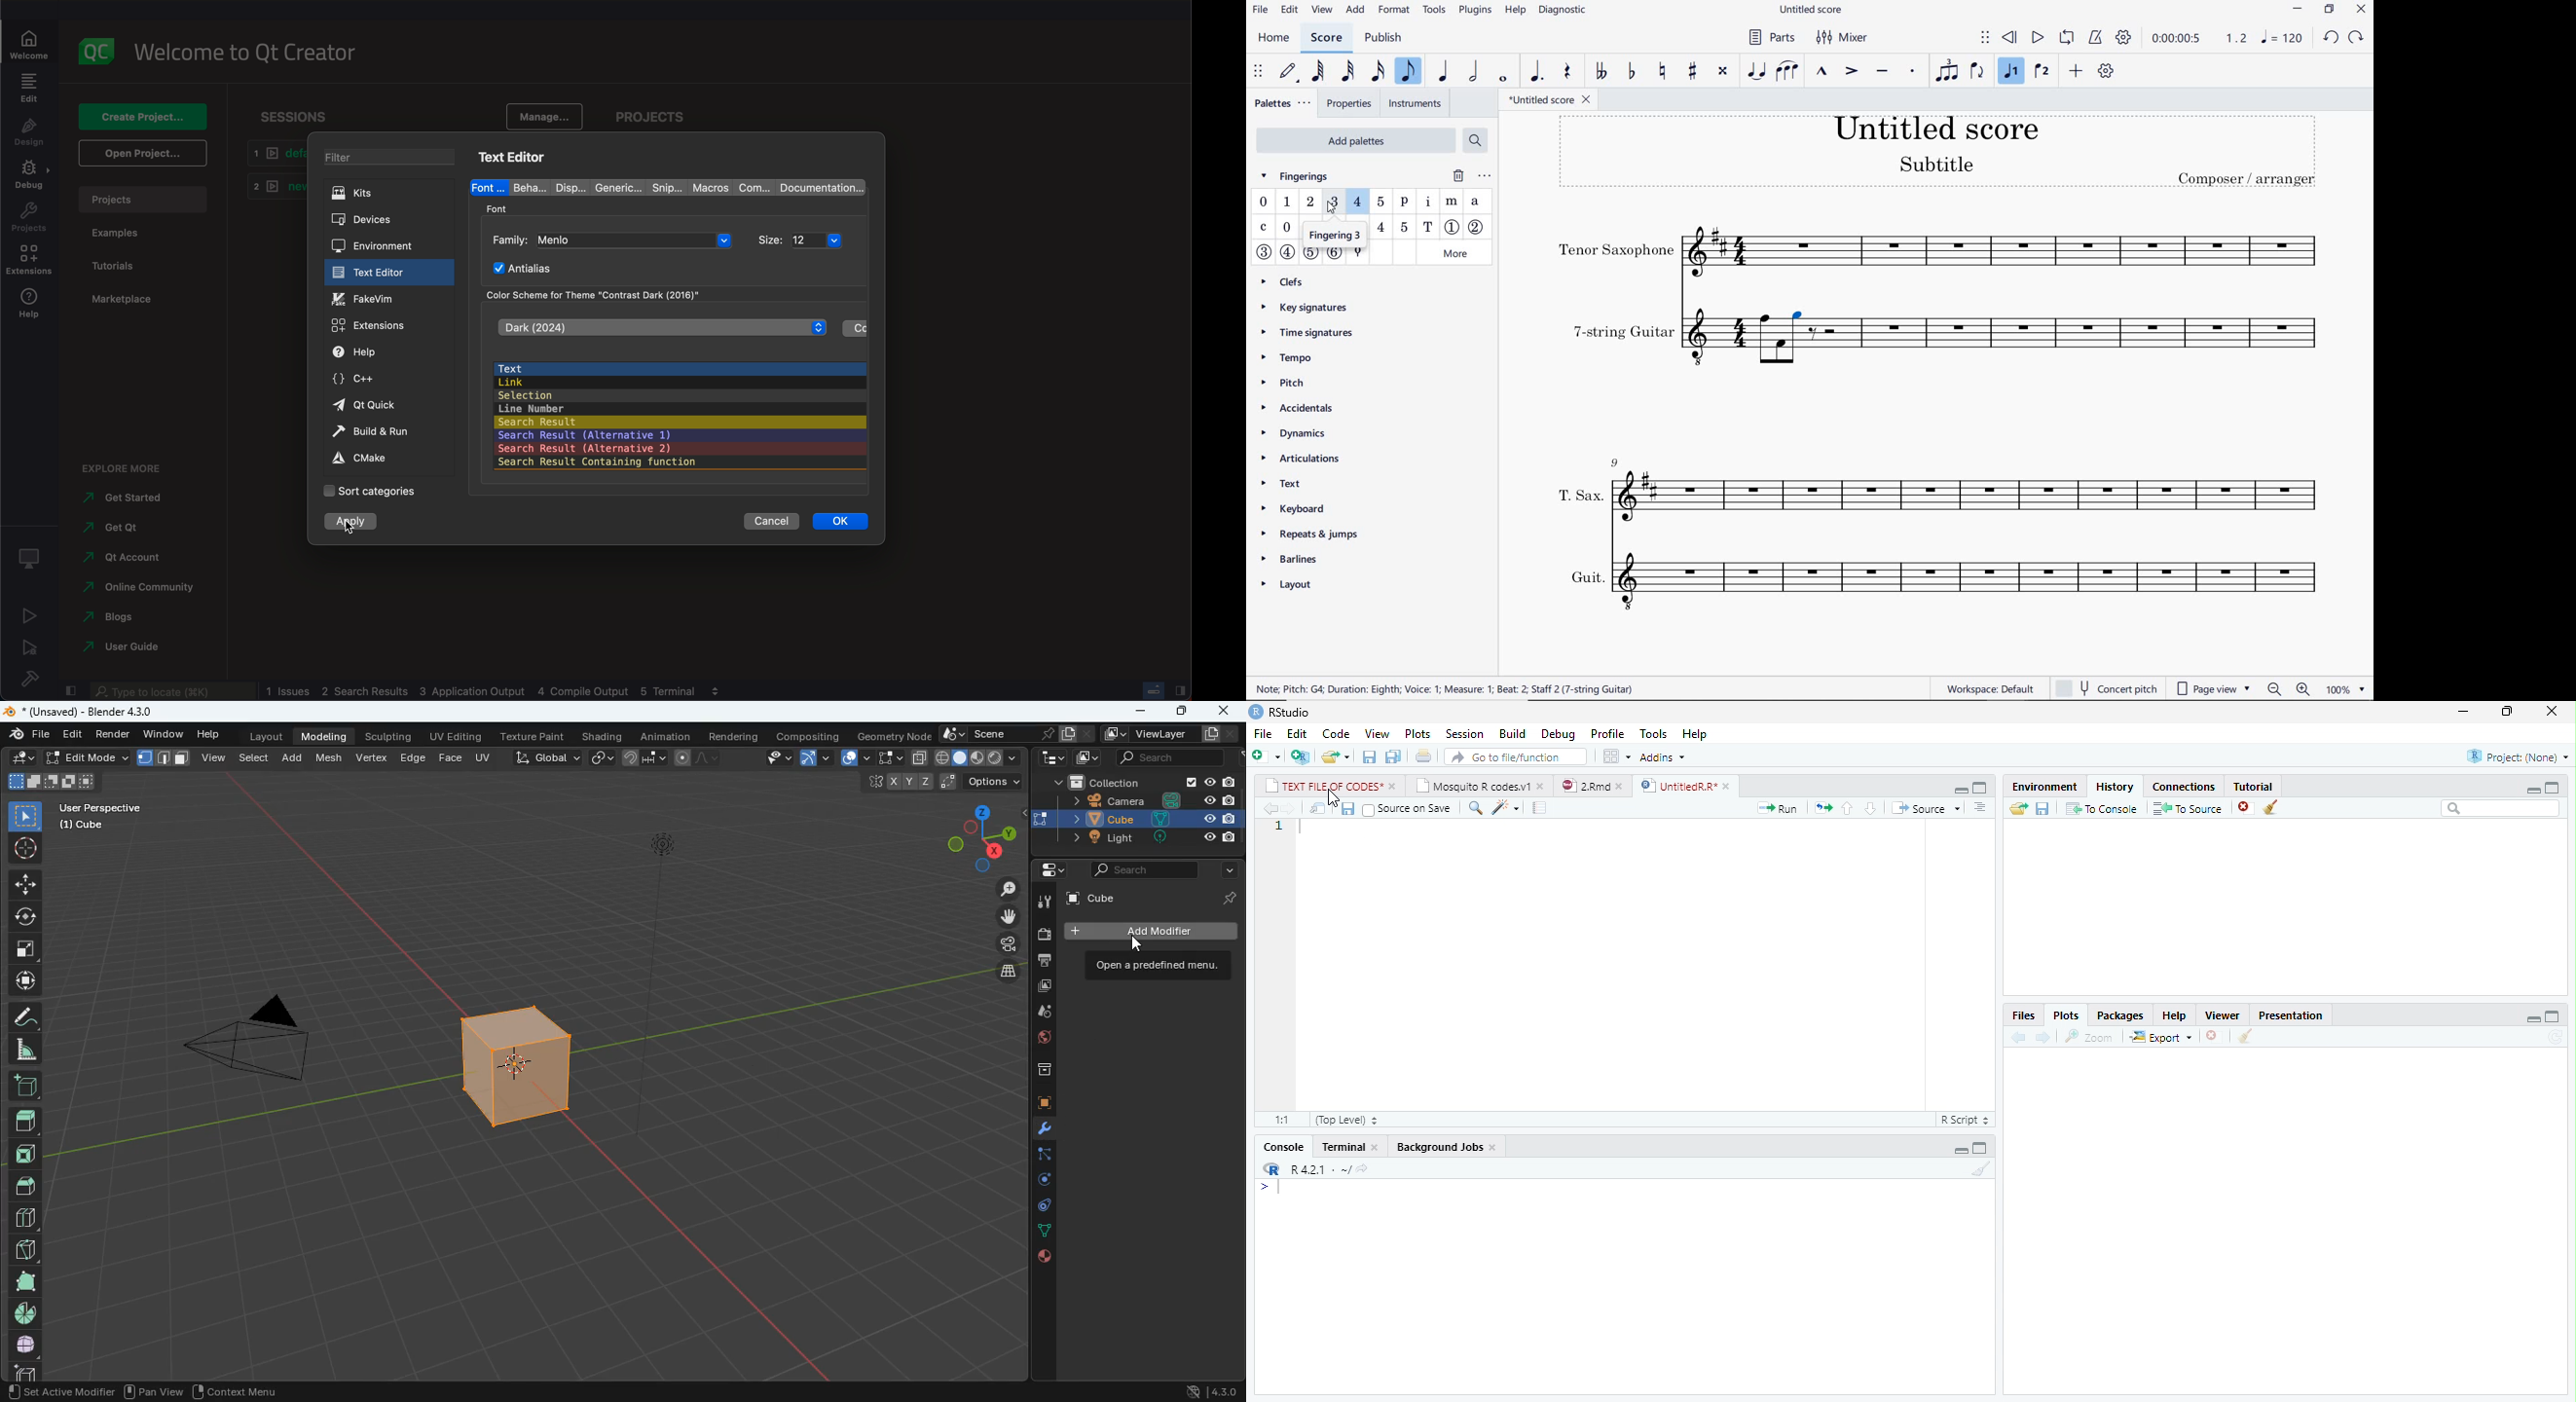 This screenshot has height=1428, width=2576. What do you see at coordinates (2023, 1015) in the screenshot?
I see `Files` at bounding box center [2023, 1015].